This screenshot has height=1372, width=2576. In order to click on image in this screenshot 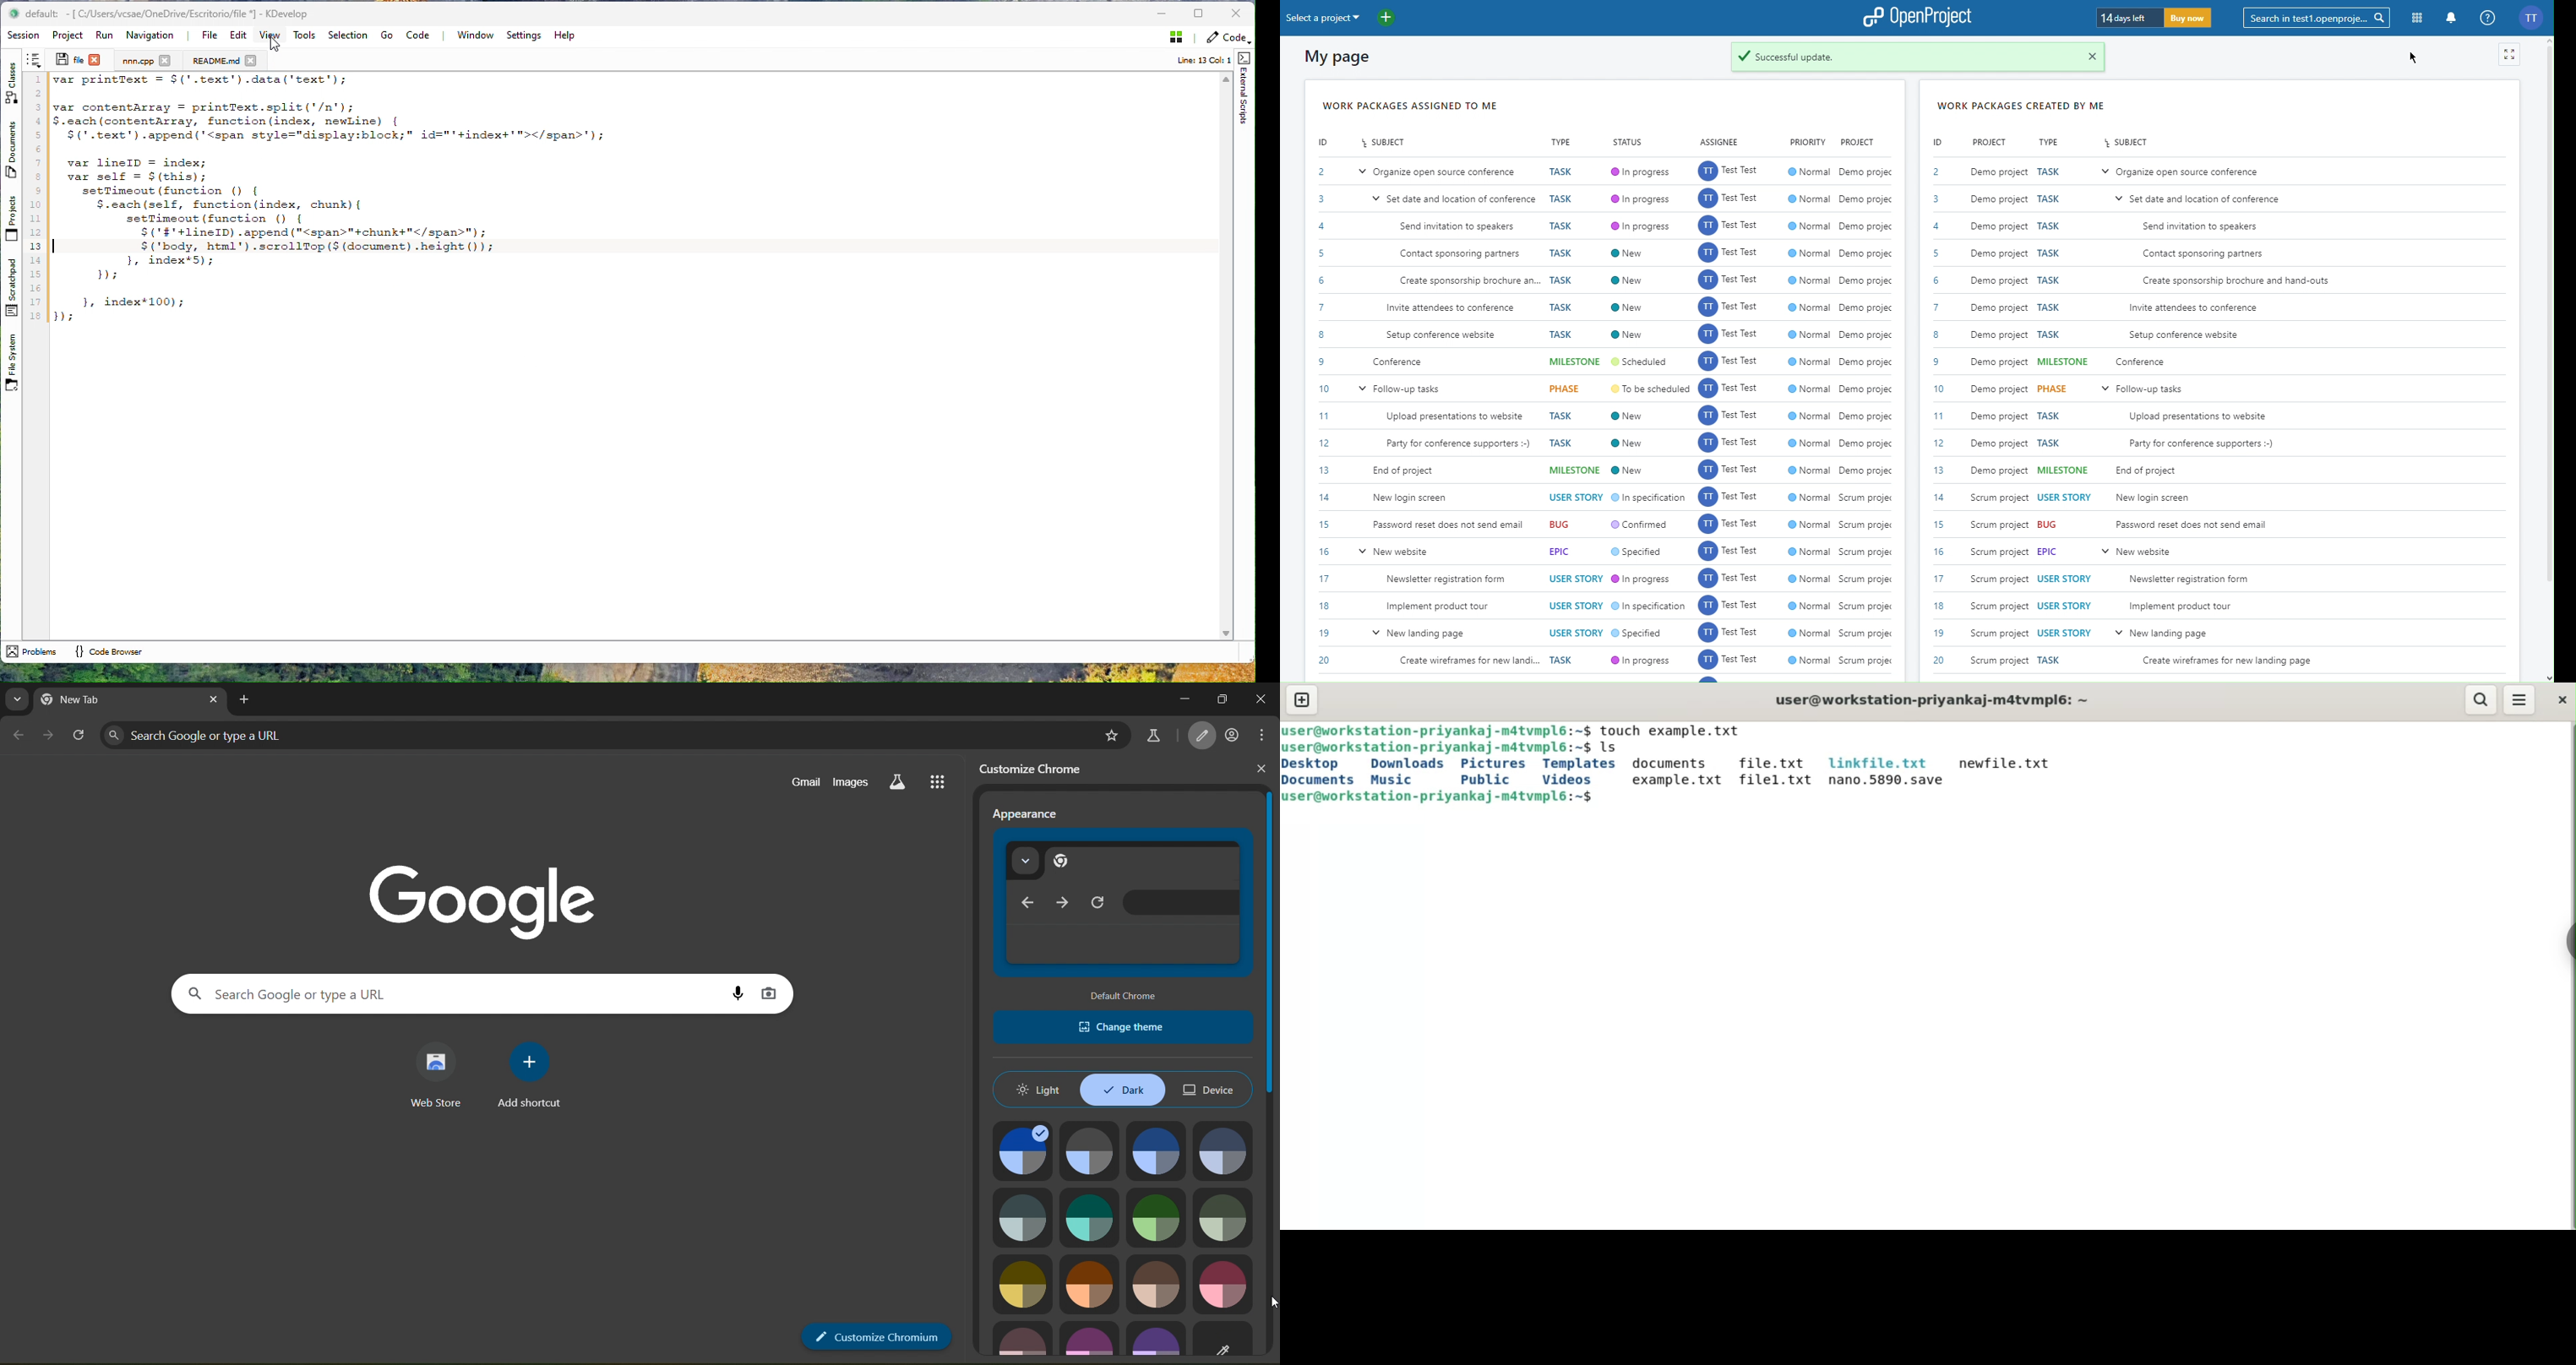, I will do `click(1089, 1152)`.